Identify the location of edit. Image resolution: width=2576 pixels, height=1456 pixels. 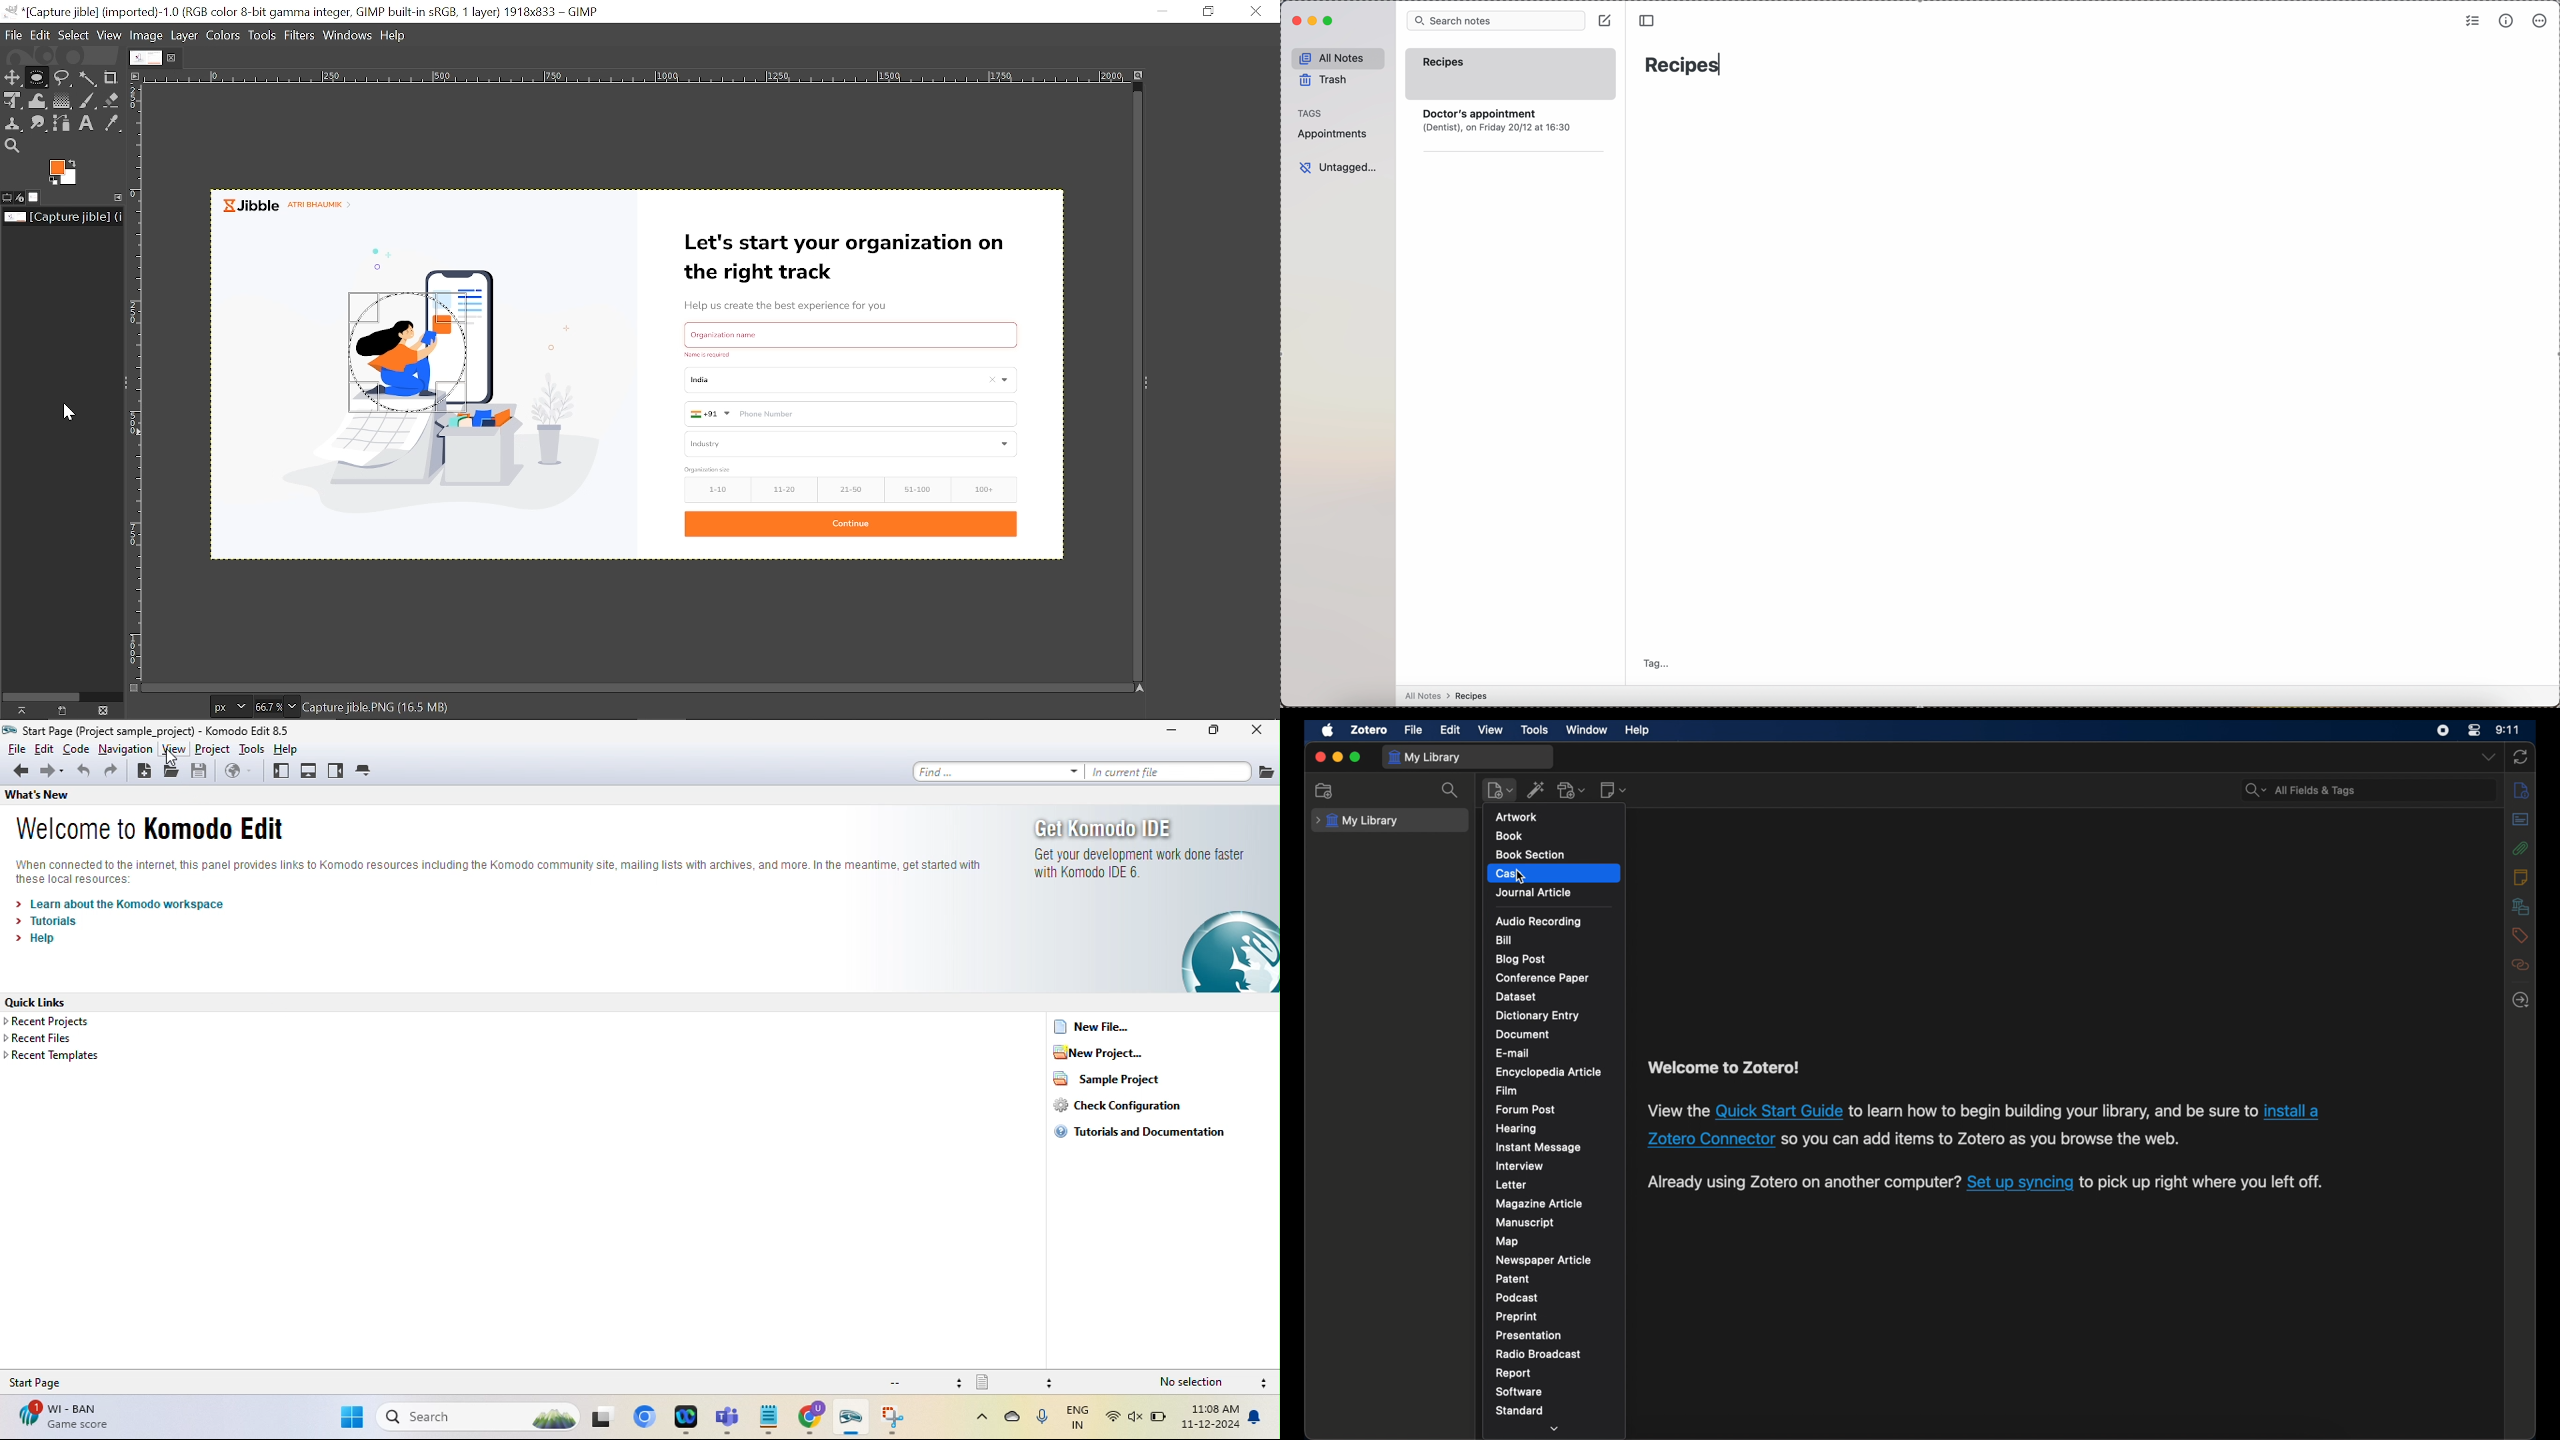
(1449, 729).